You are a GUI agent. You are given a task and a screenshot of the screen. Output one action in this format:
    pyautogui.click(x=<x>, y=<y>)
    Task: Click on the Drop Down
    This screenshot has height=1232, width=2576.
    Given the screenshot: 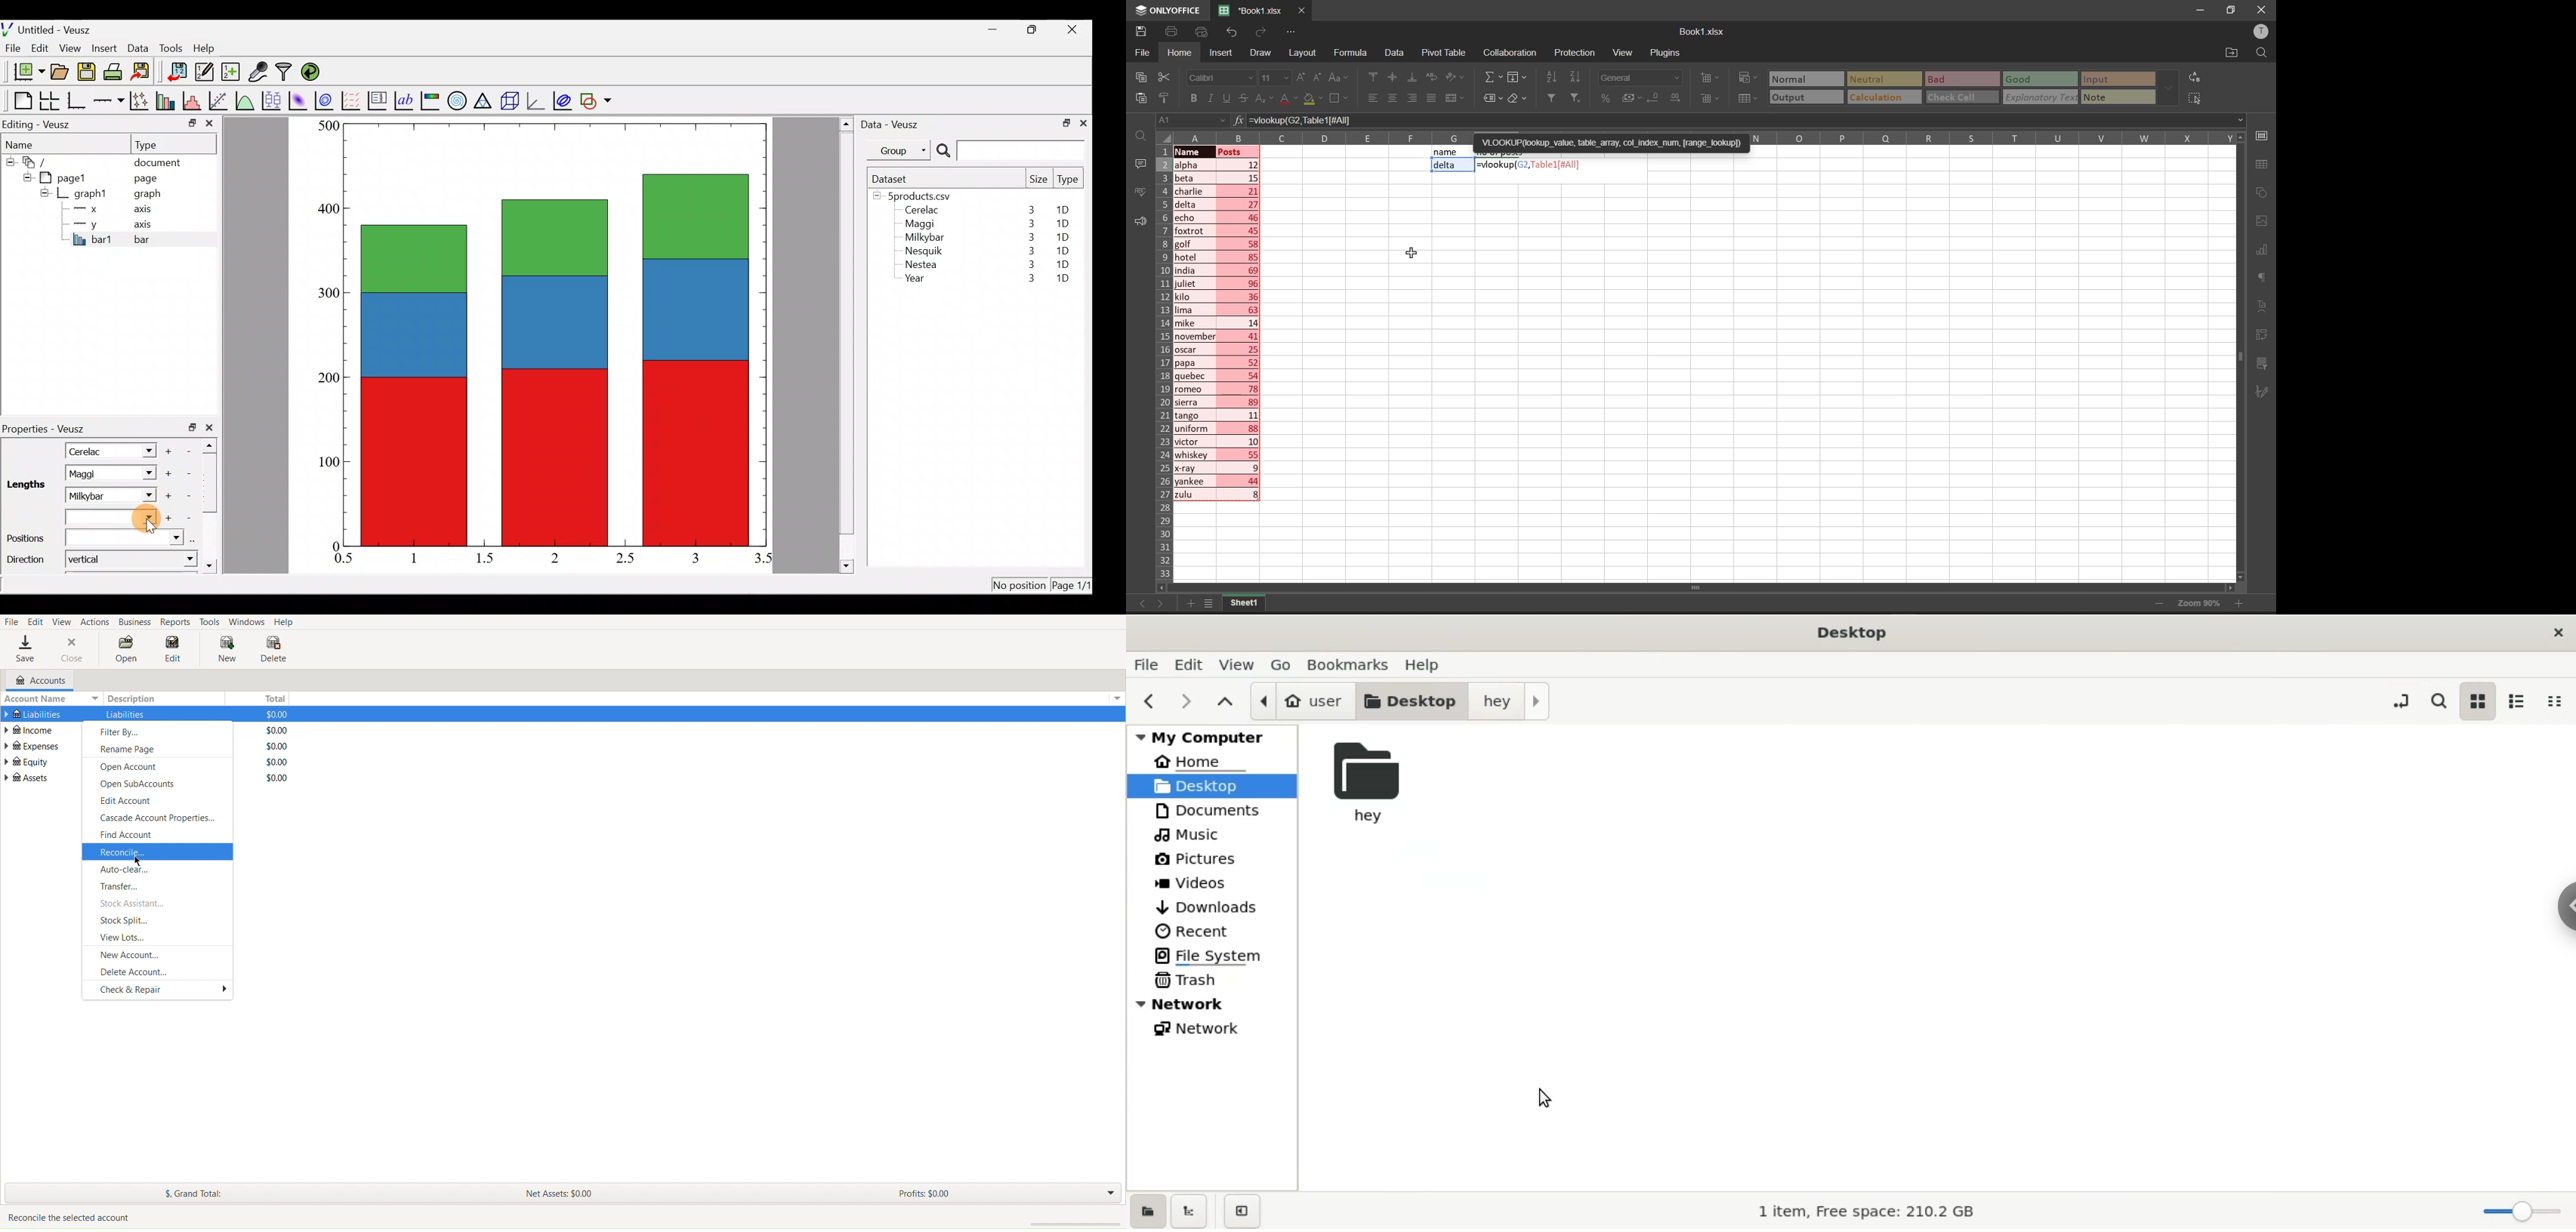 What is the action you would take?
    pyautogui.click(x=1115, y=699)
    